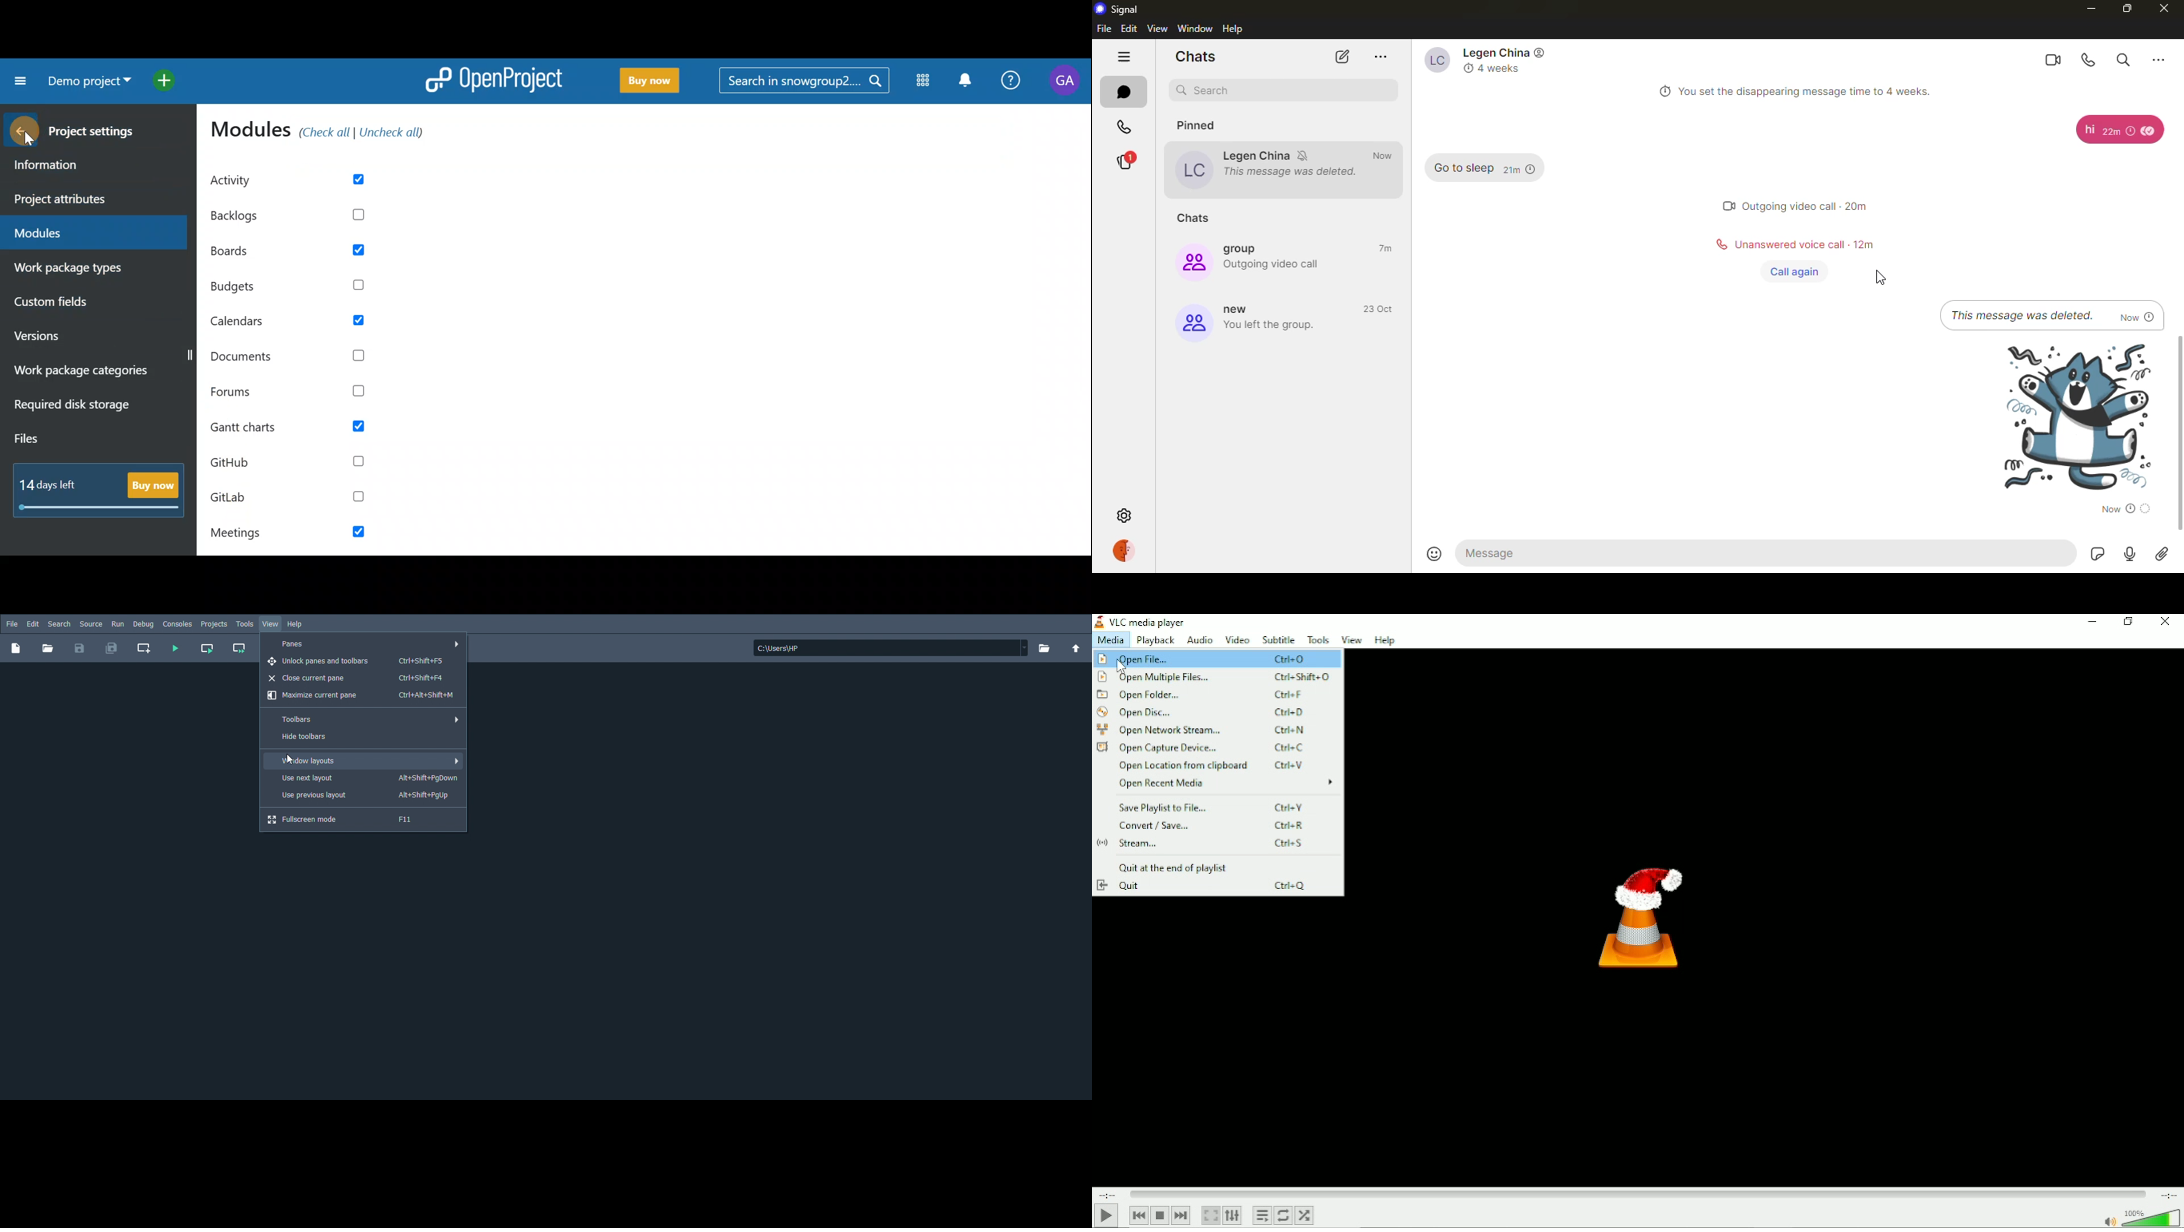  I want to click on Legen China, so click(1497, 52).